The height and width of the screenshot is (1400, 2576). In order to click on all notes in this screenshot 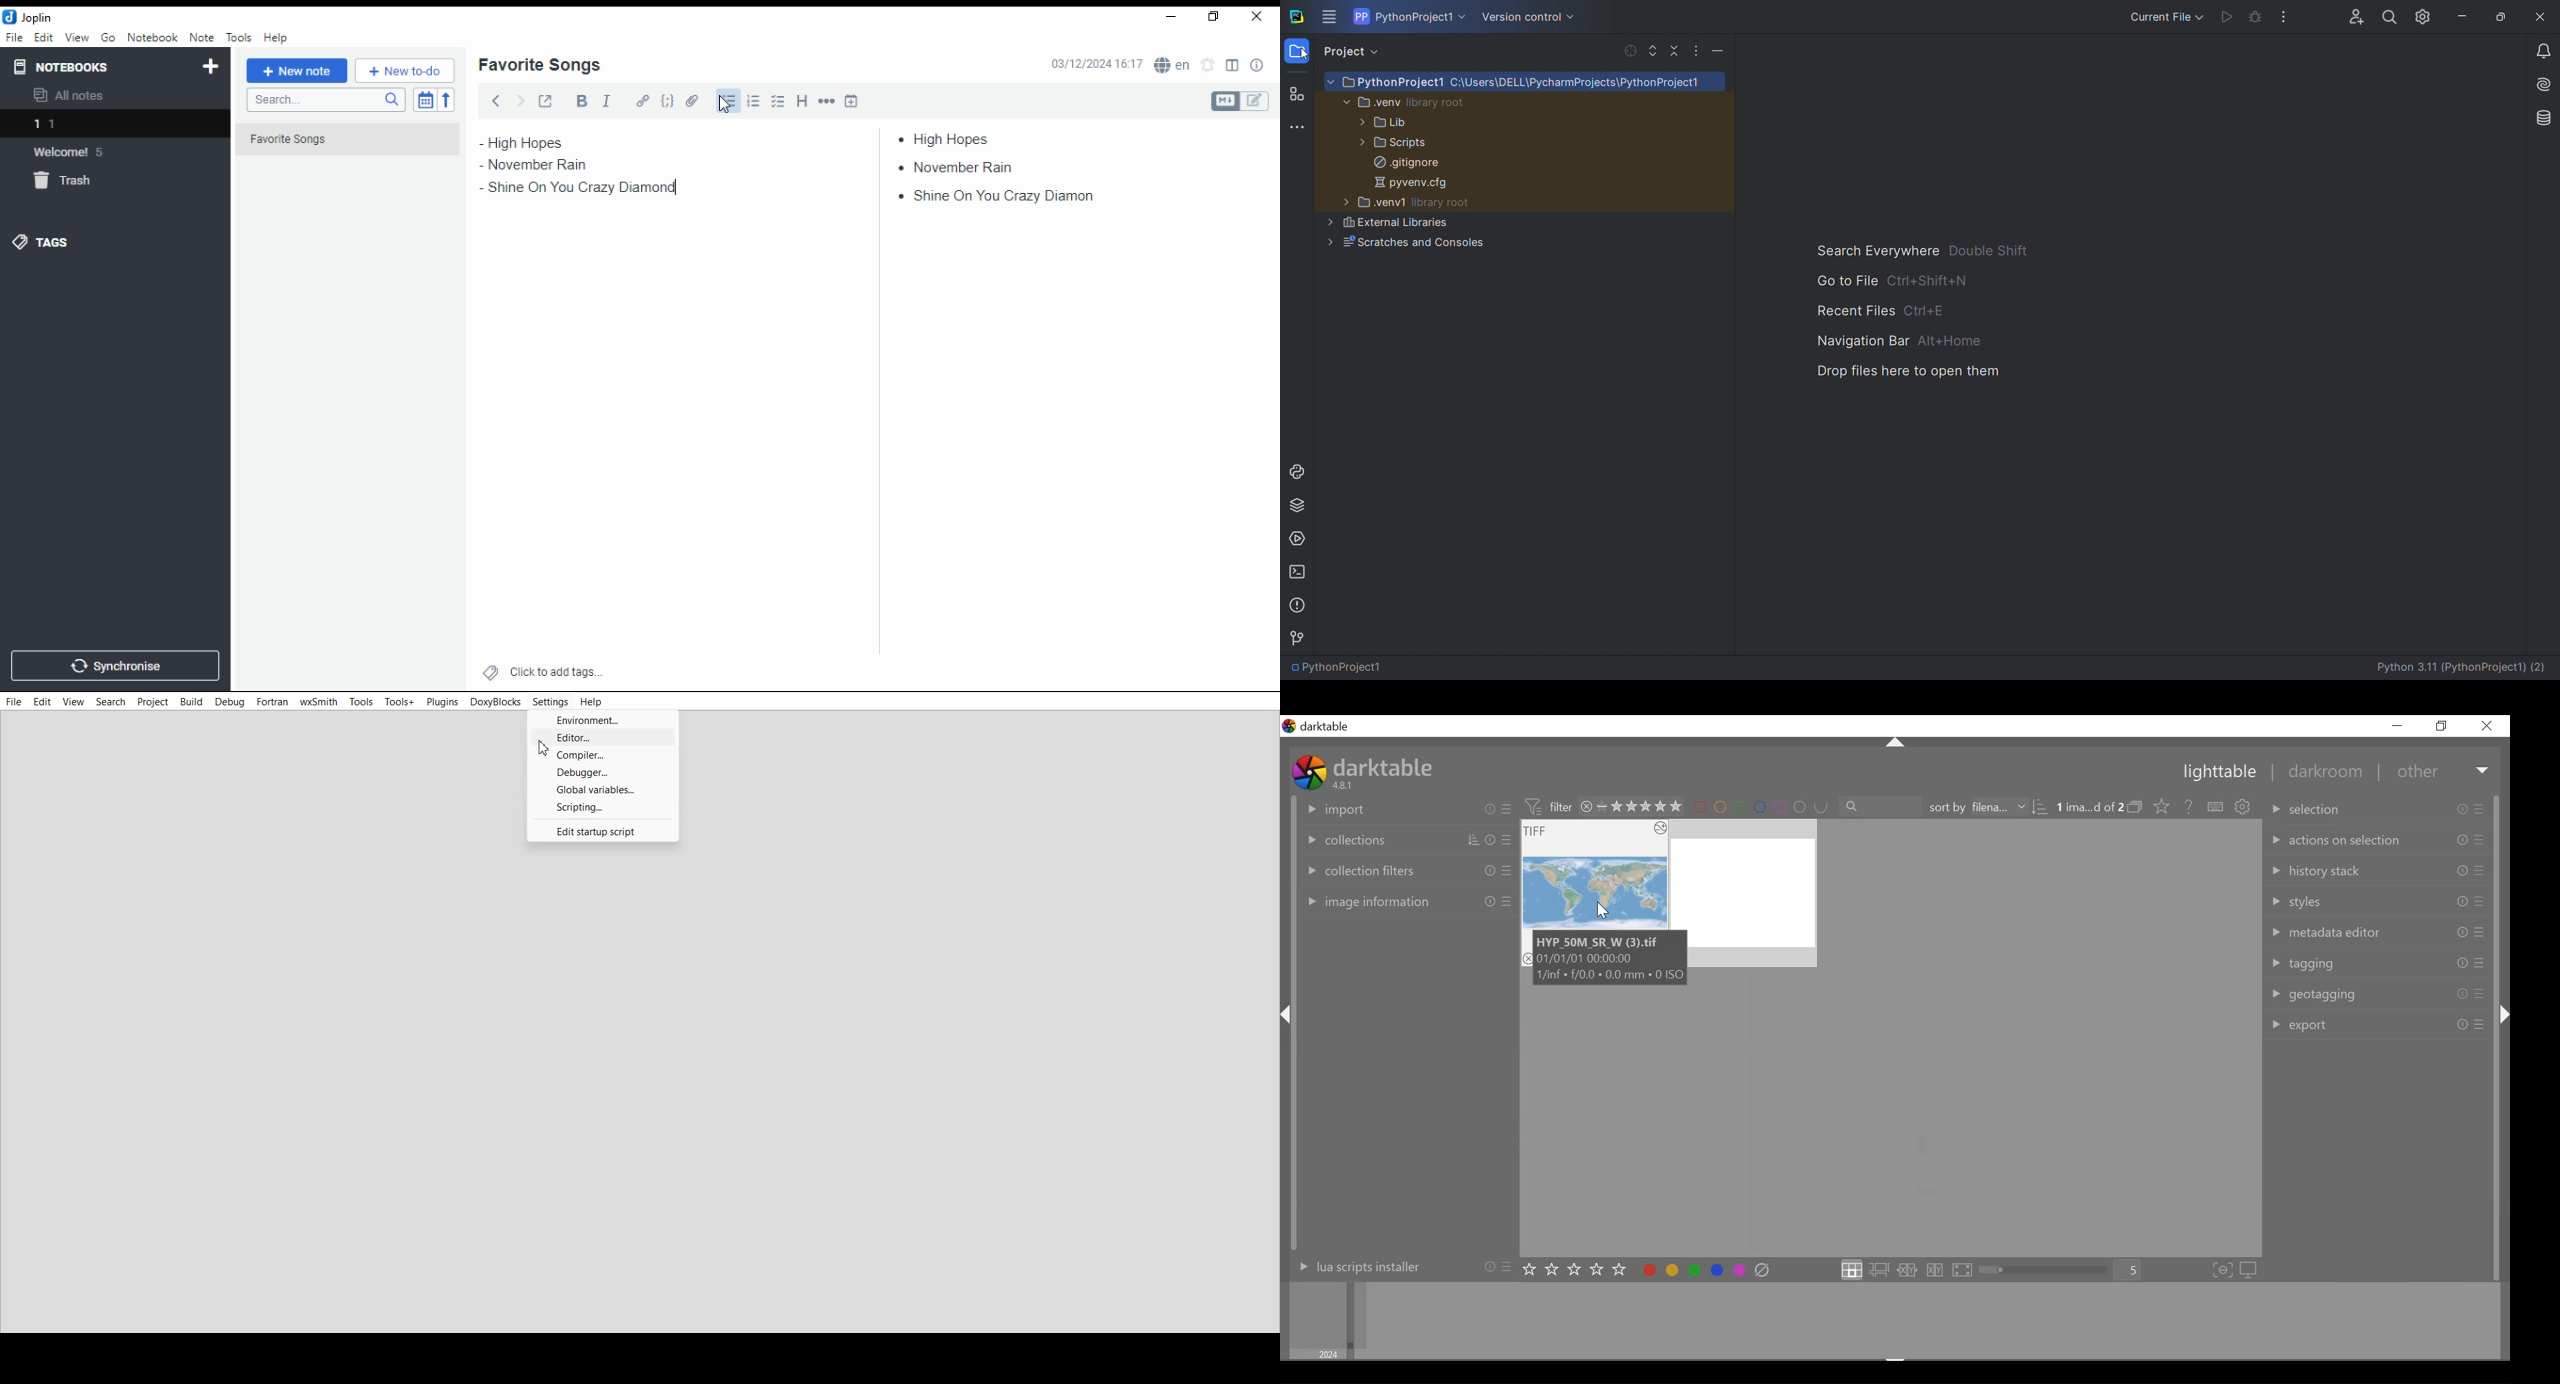, I will do `click(74, 96)`.